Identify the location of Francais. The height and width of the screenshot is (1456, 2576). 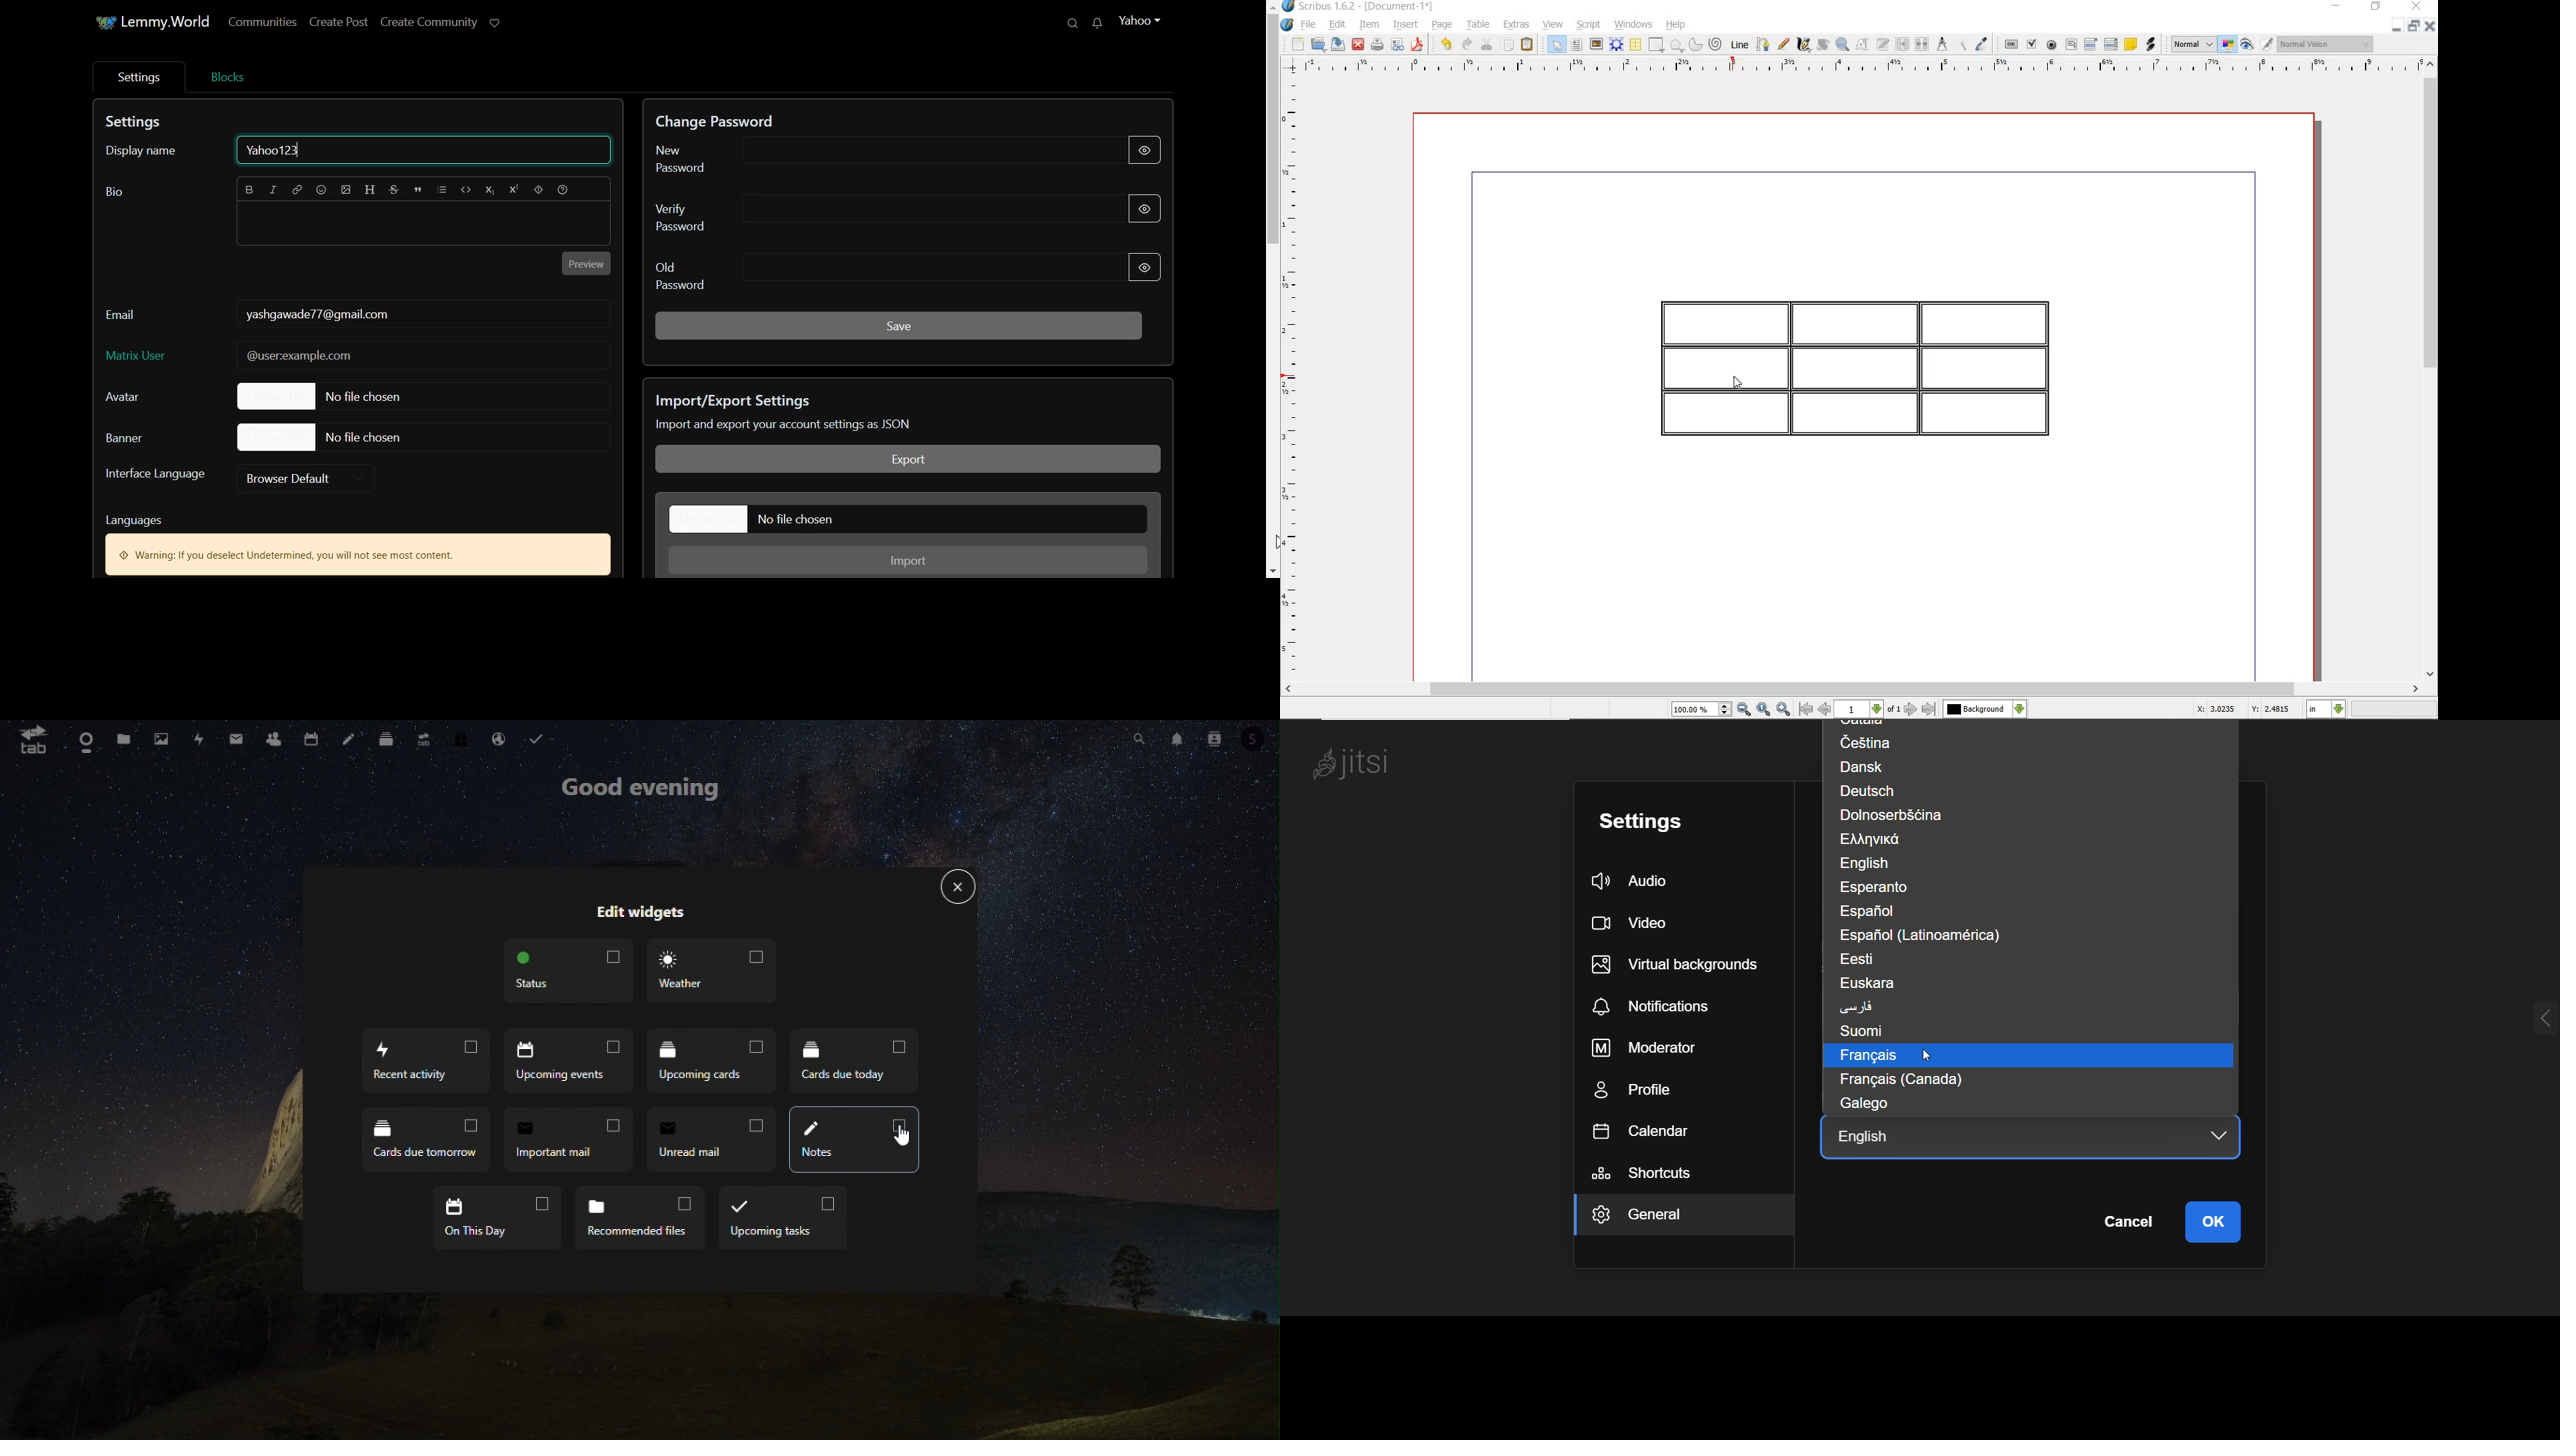
(1861, 1055).